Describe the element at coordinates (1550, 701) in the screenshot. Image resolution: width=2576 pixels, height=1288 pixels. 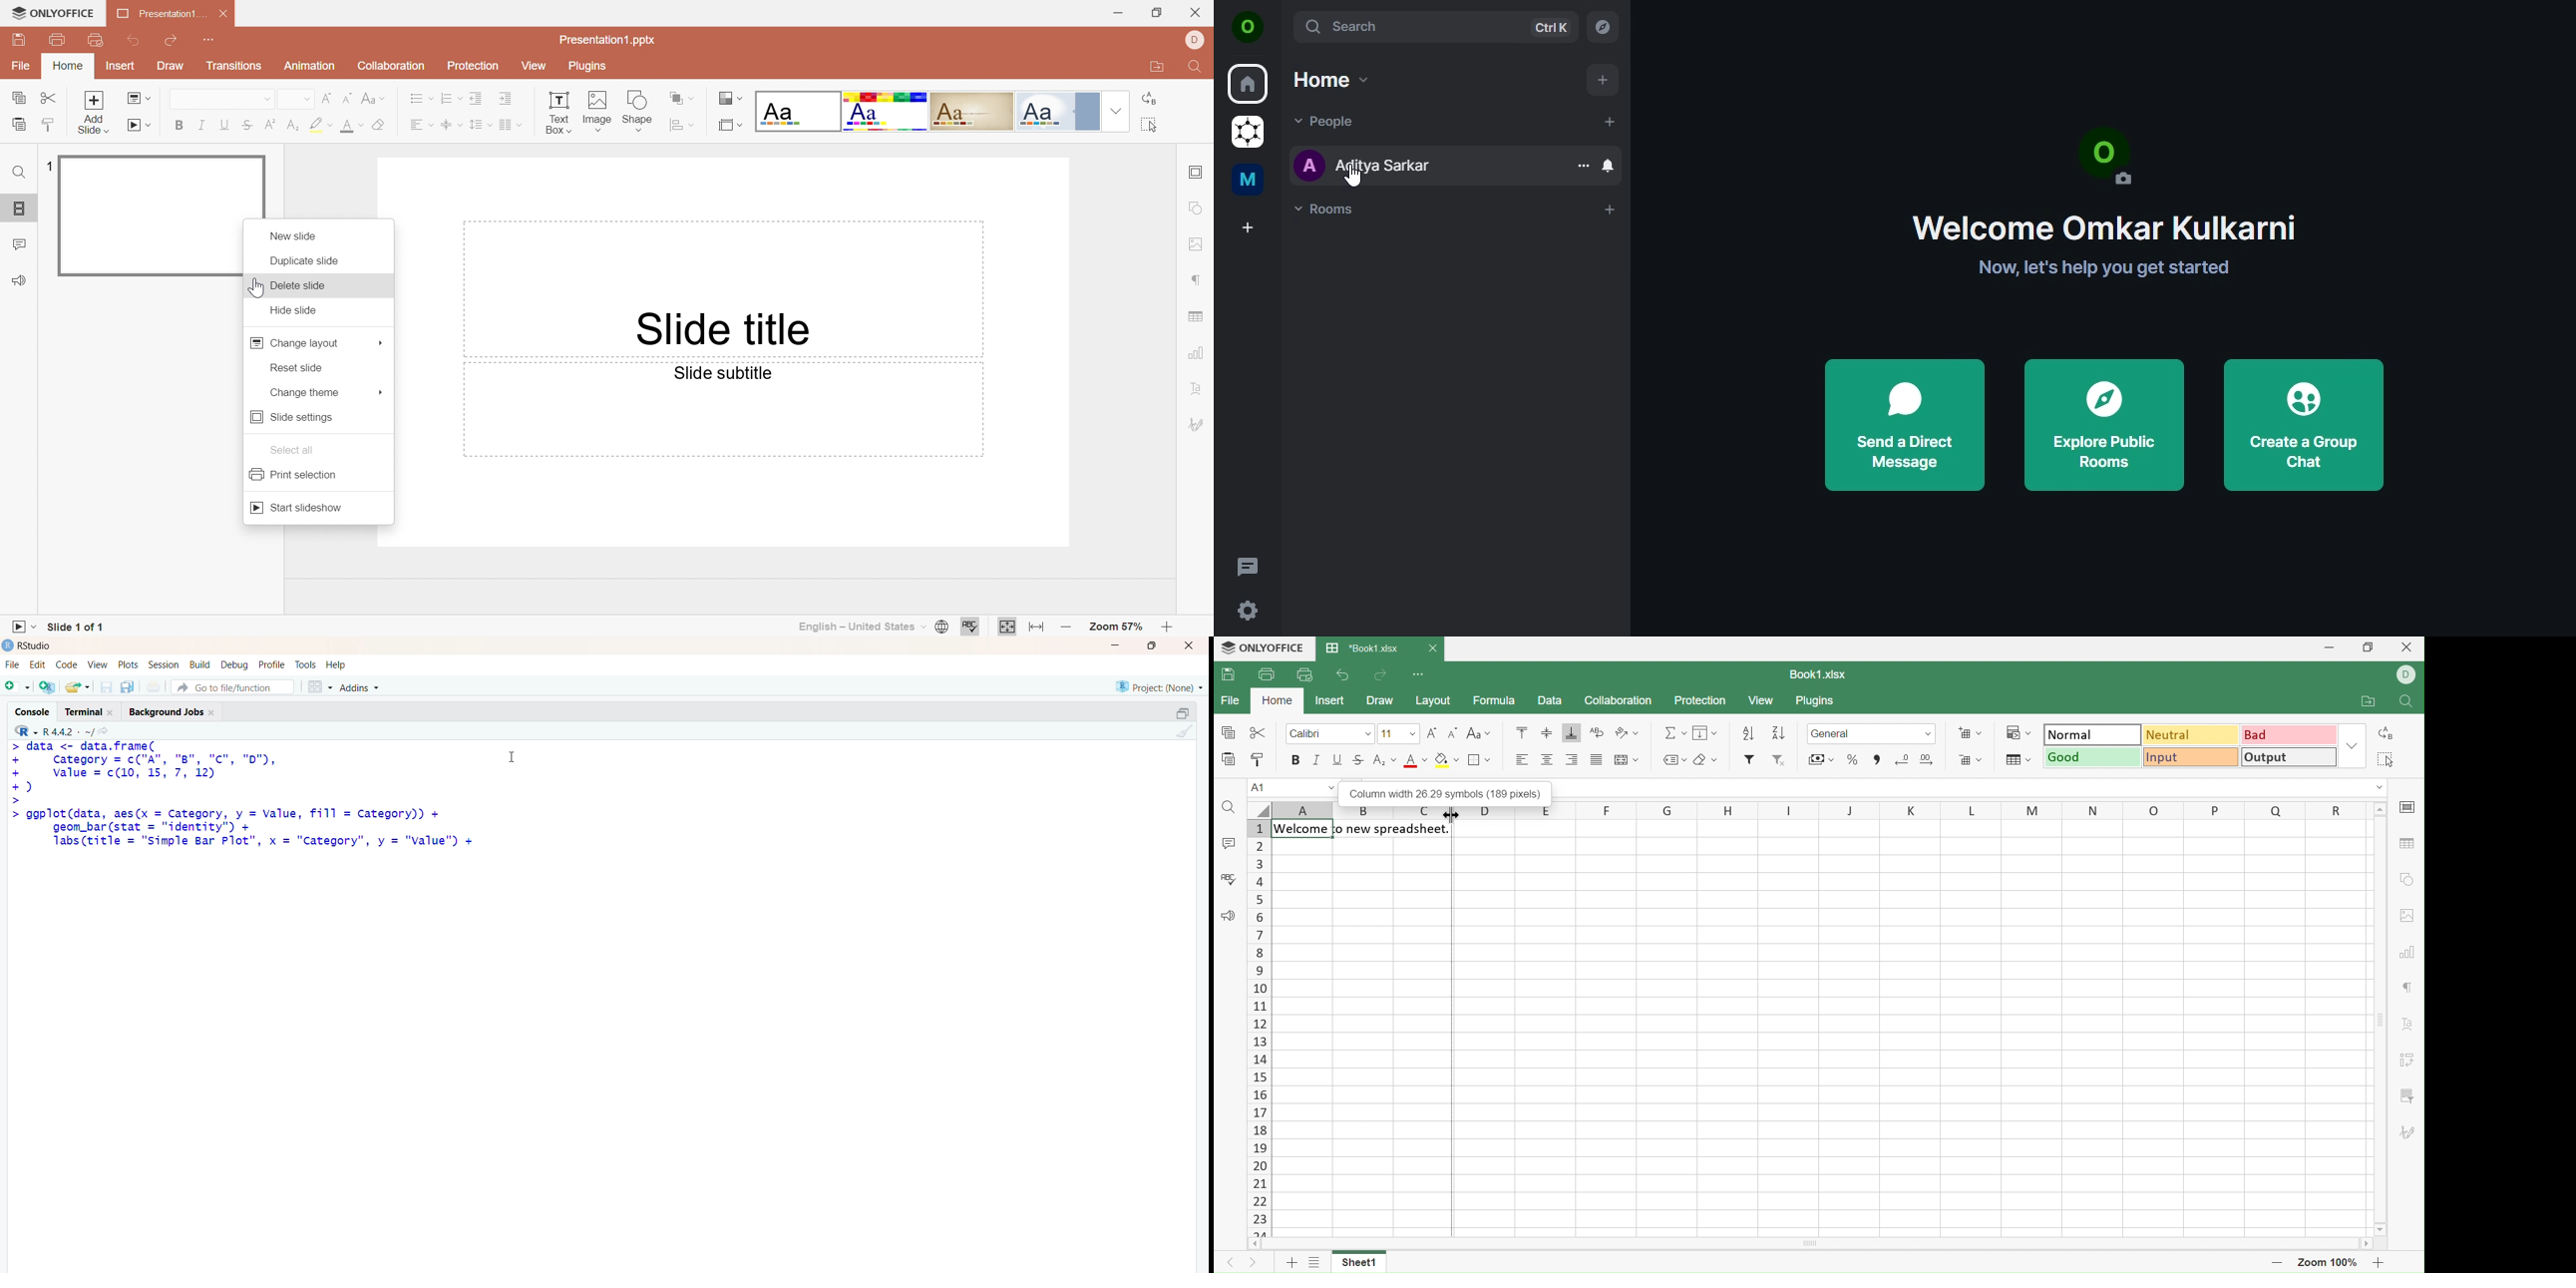
I see `Data` at that location.